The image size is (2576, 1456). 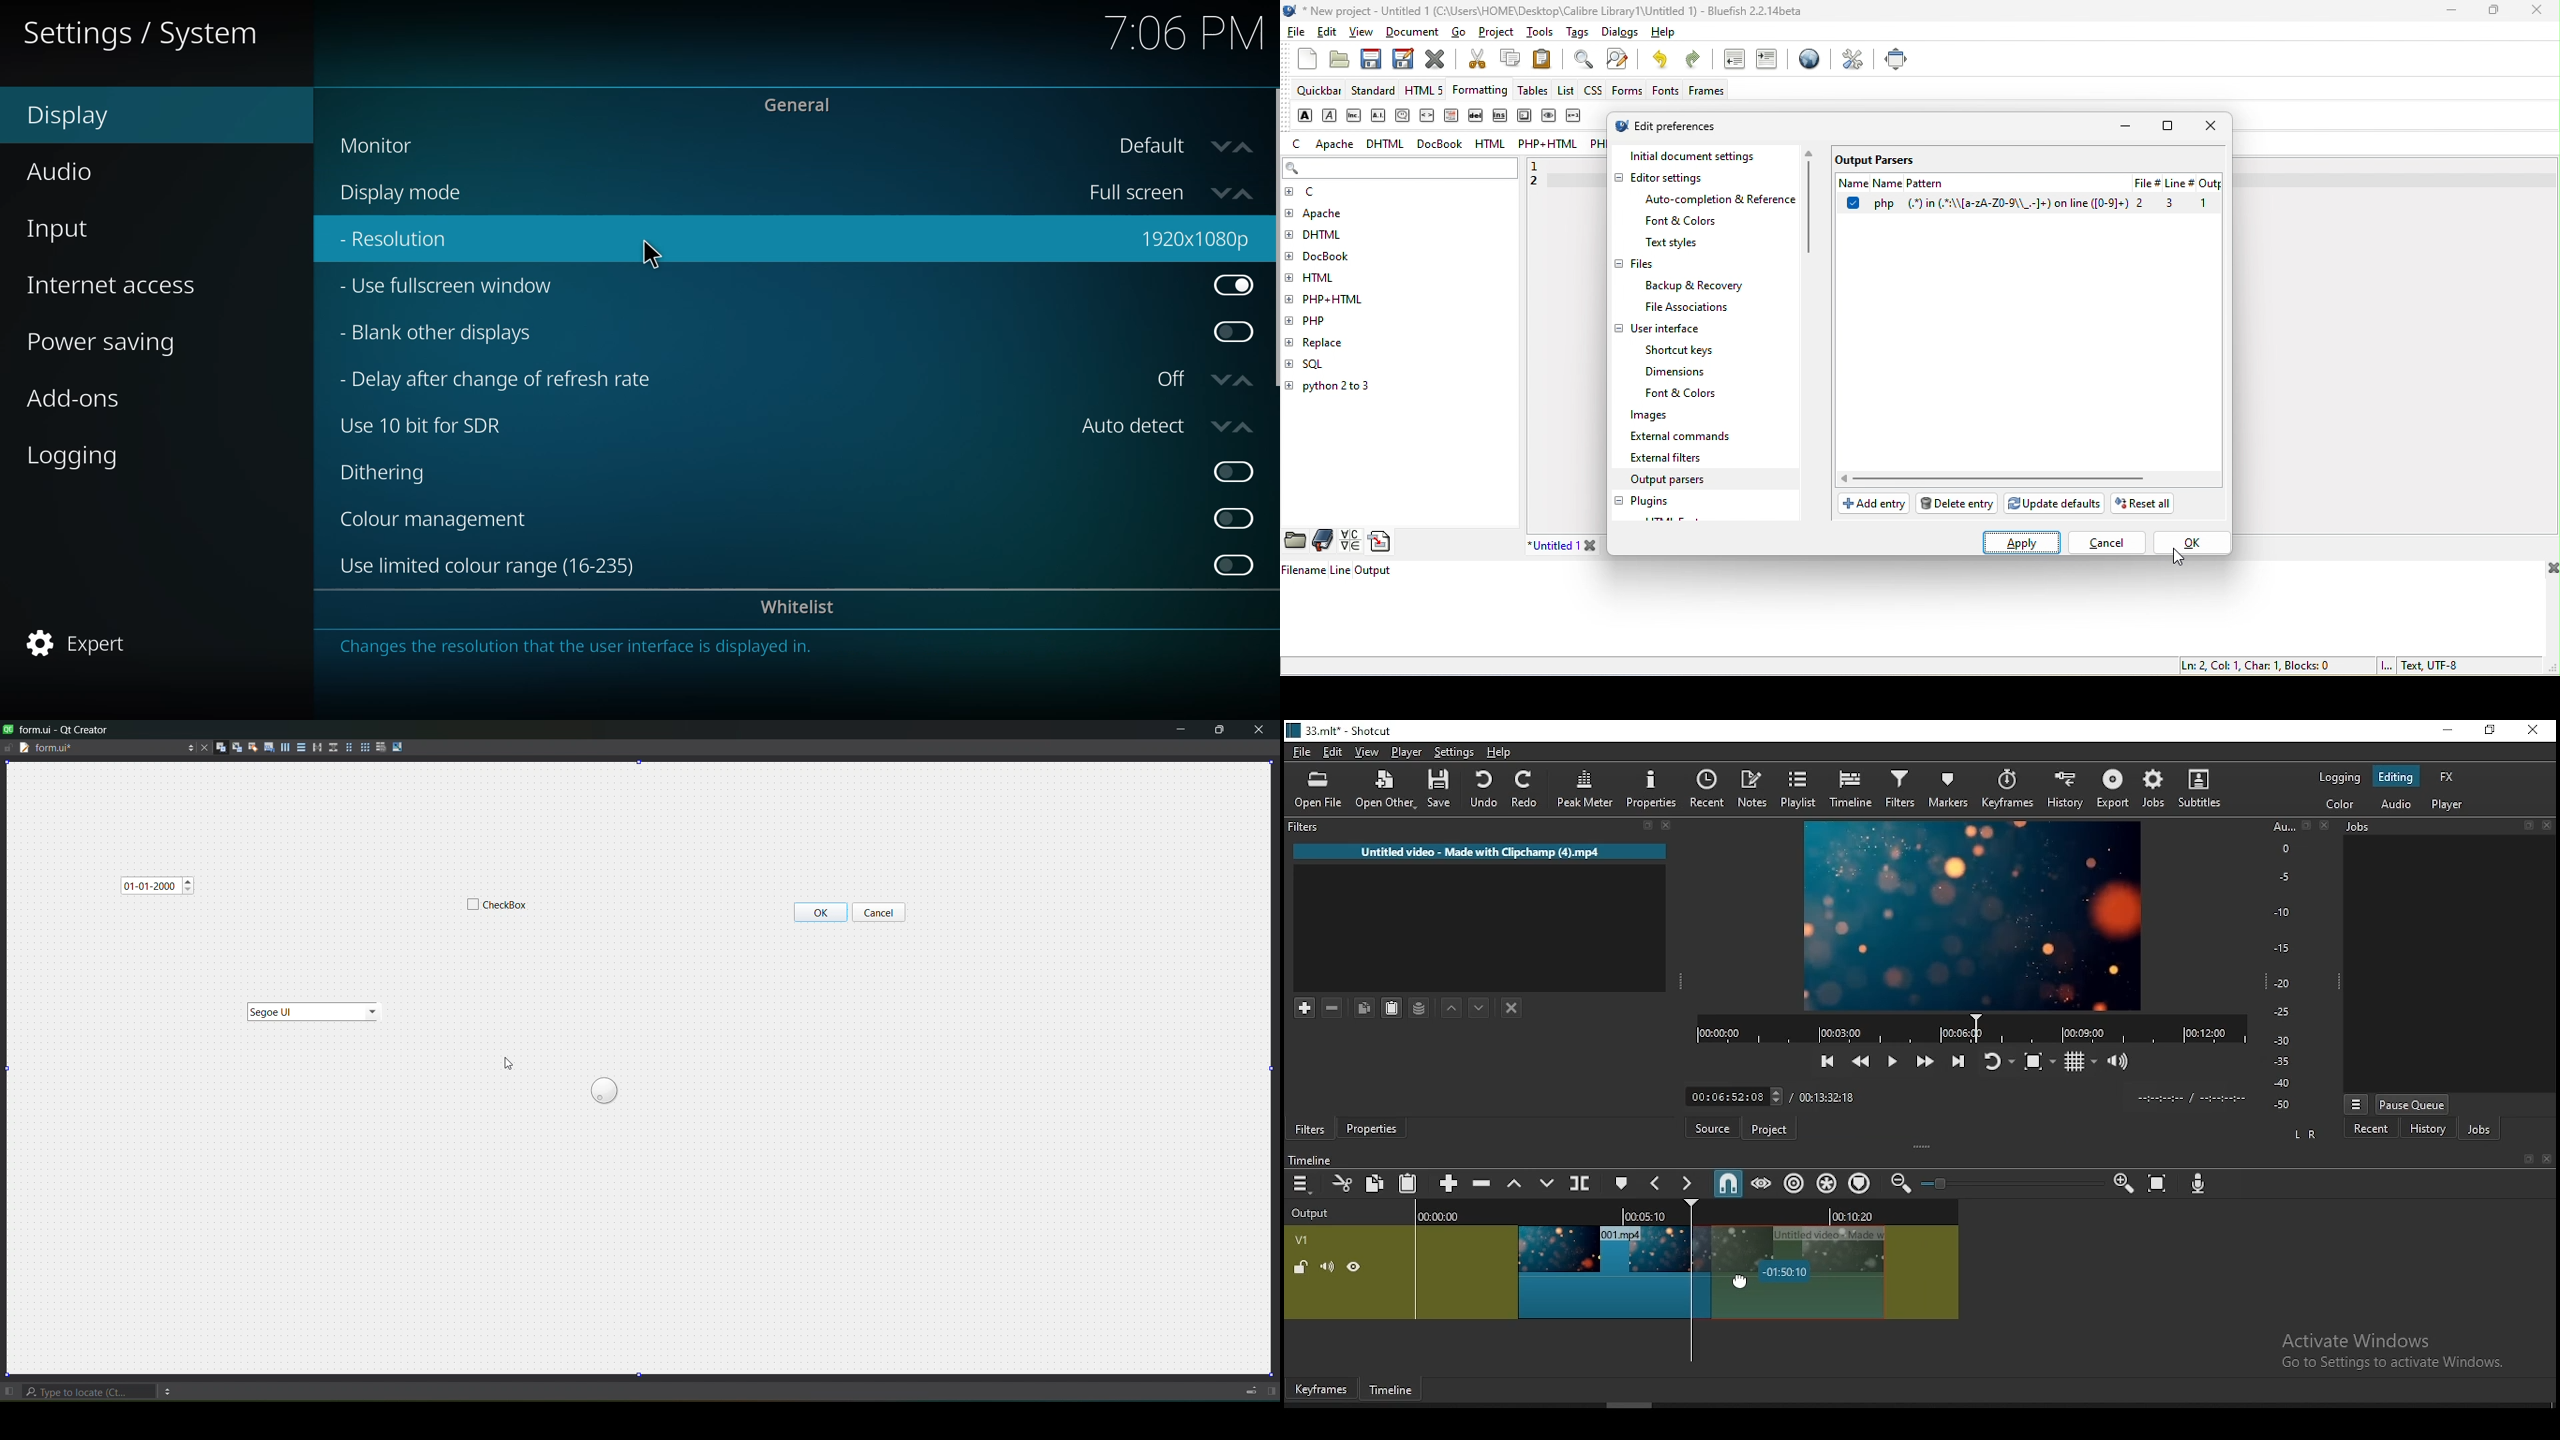 What do you see at coordinates (1301, 1008) in the screenshot?
I see `add a filter` at bounding box center [1301, 1008].